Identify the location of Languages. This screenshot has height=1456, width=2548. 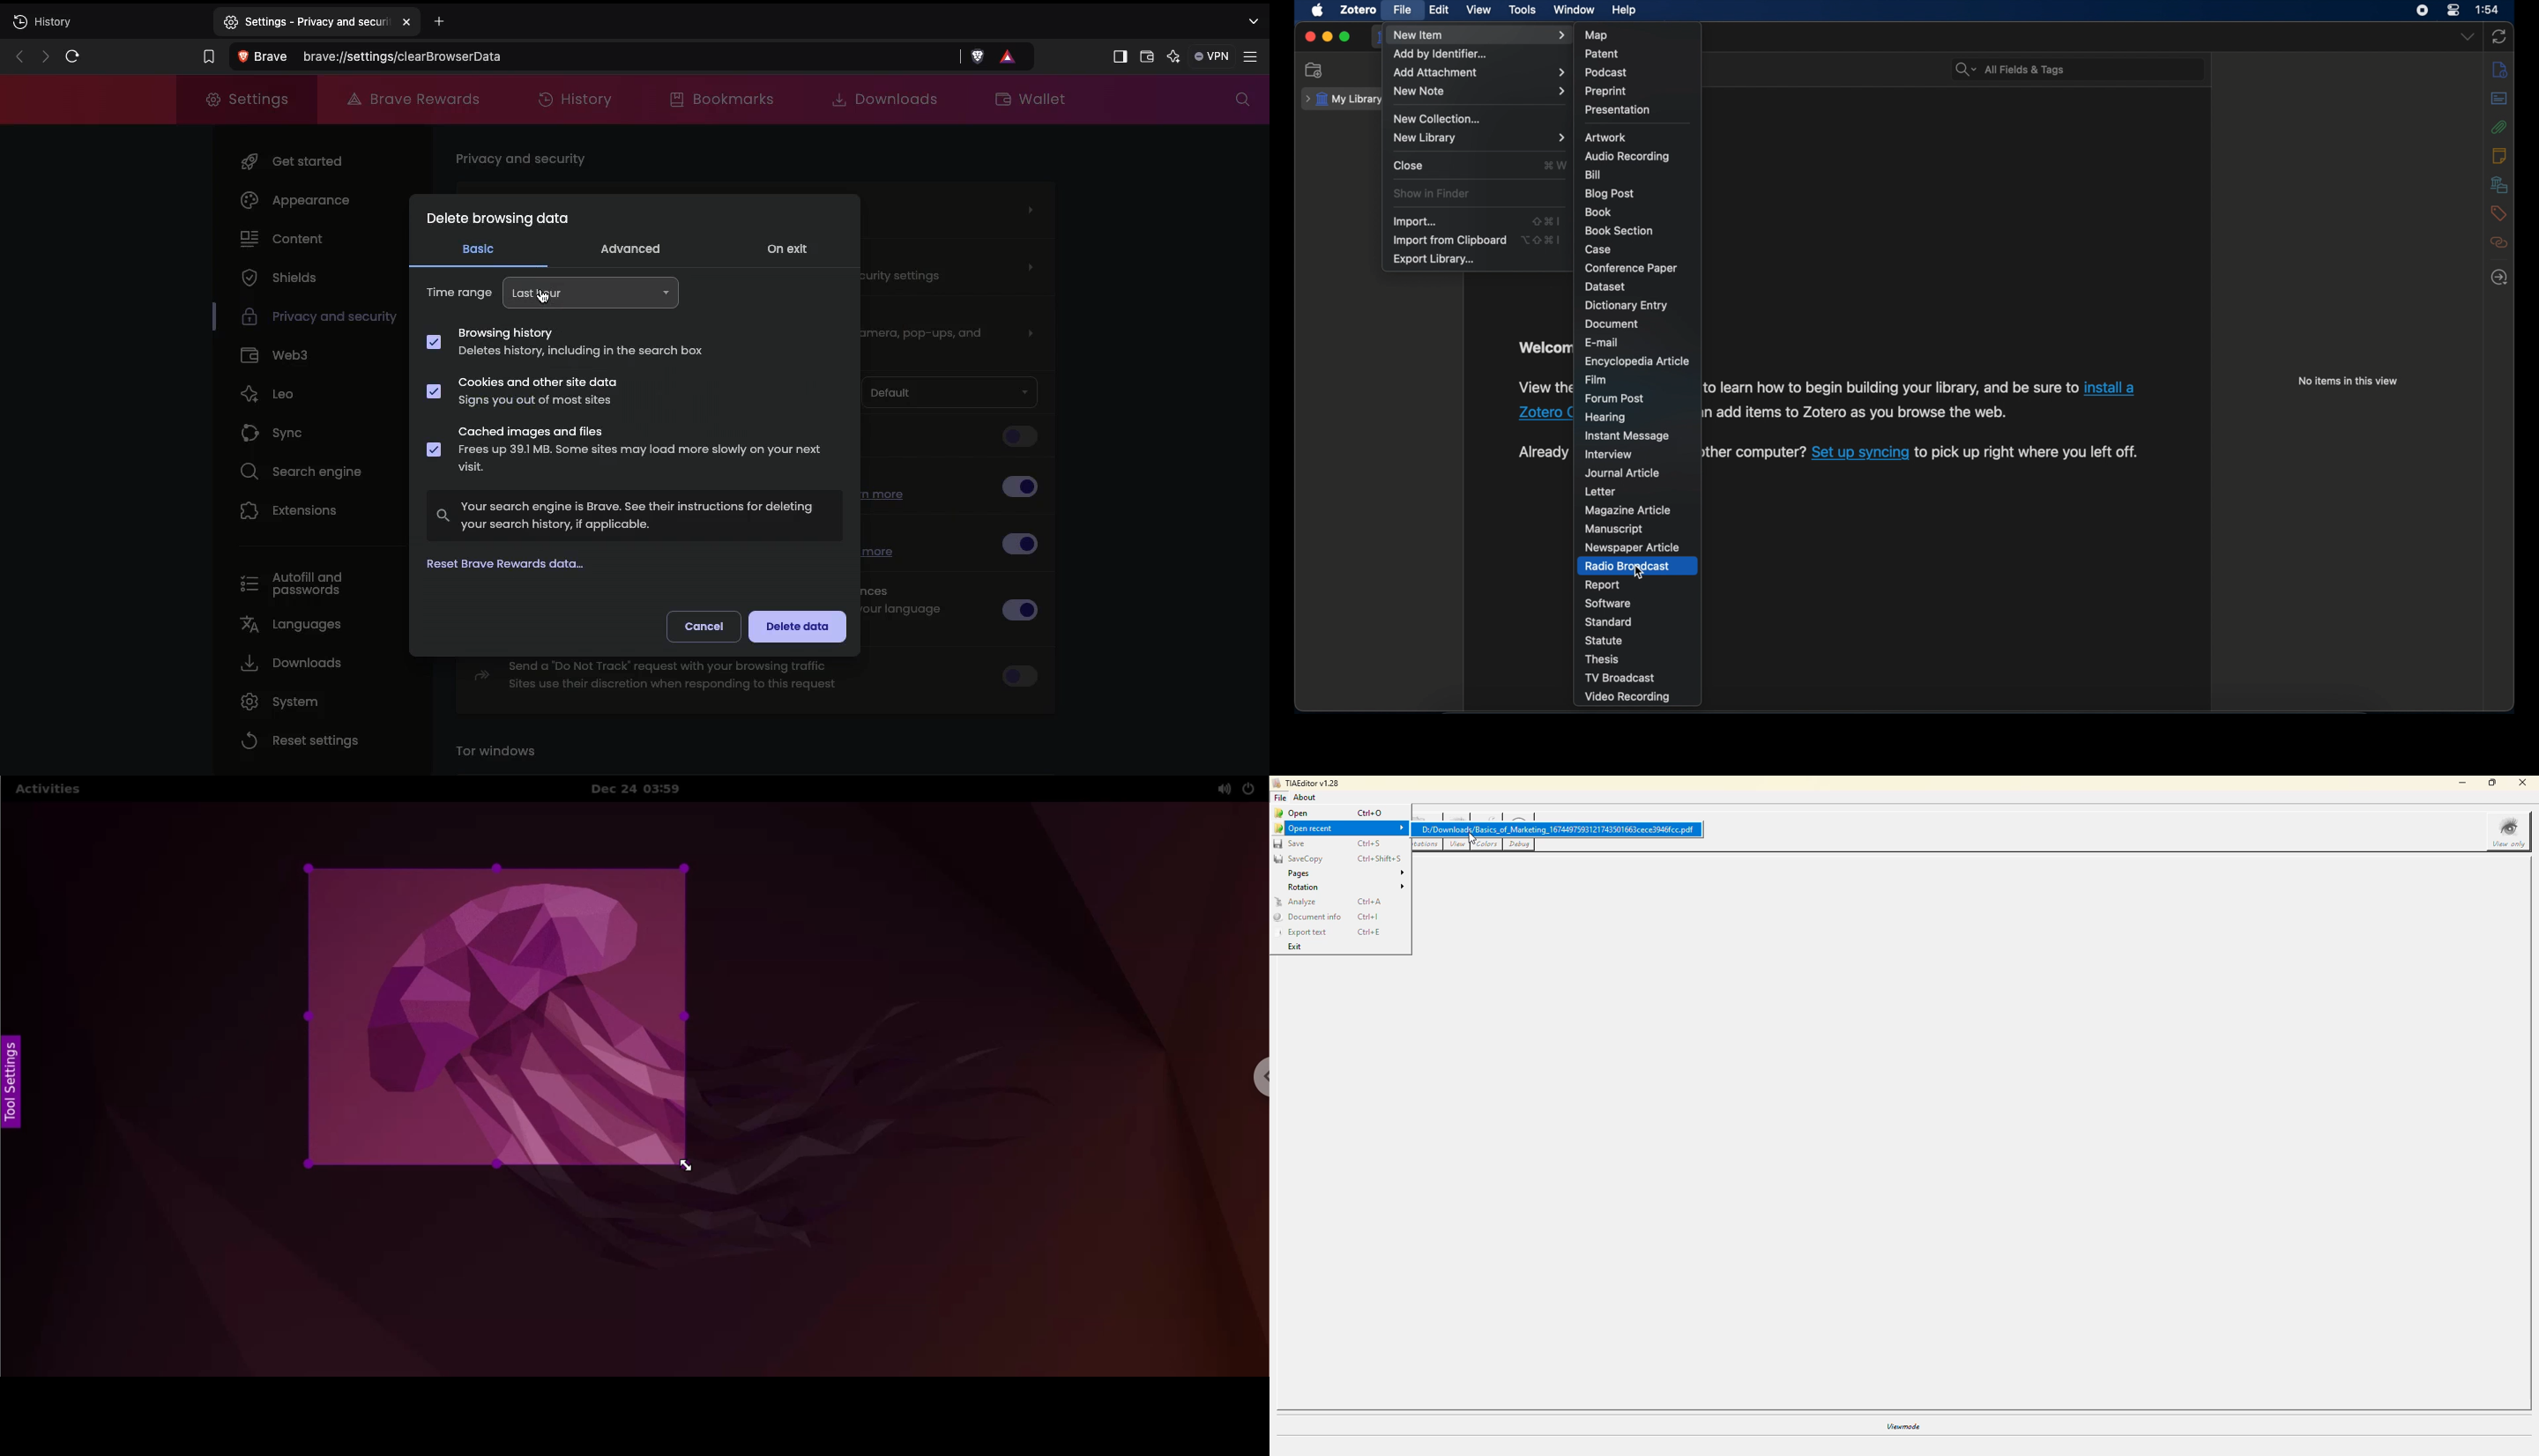
(294, 627).